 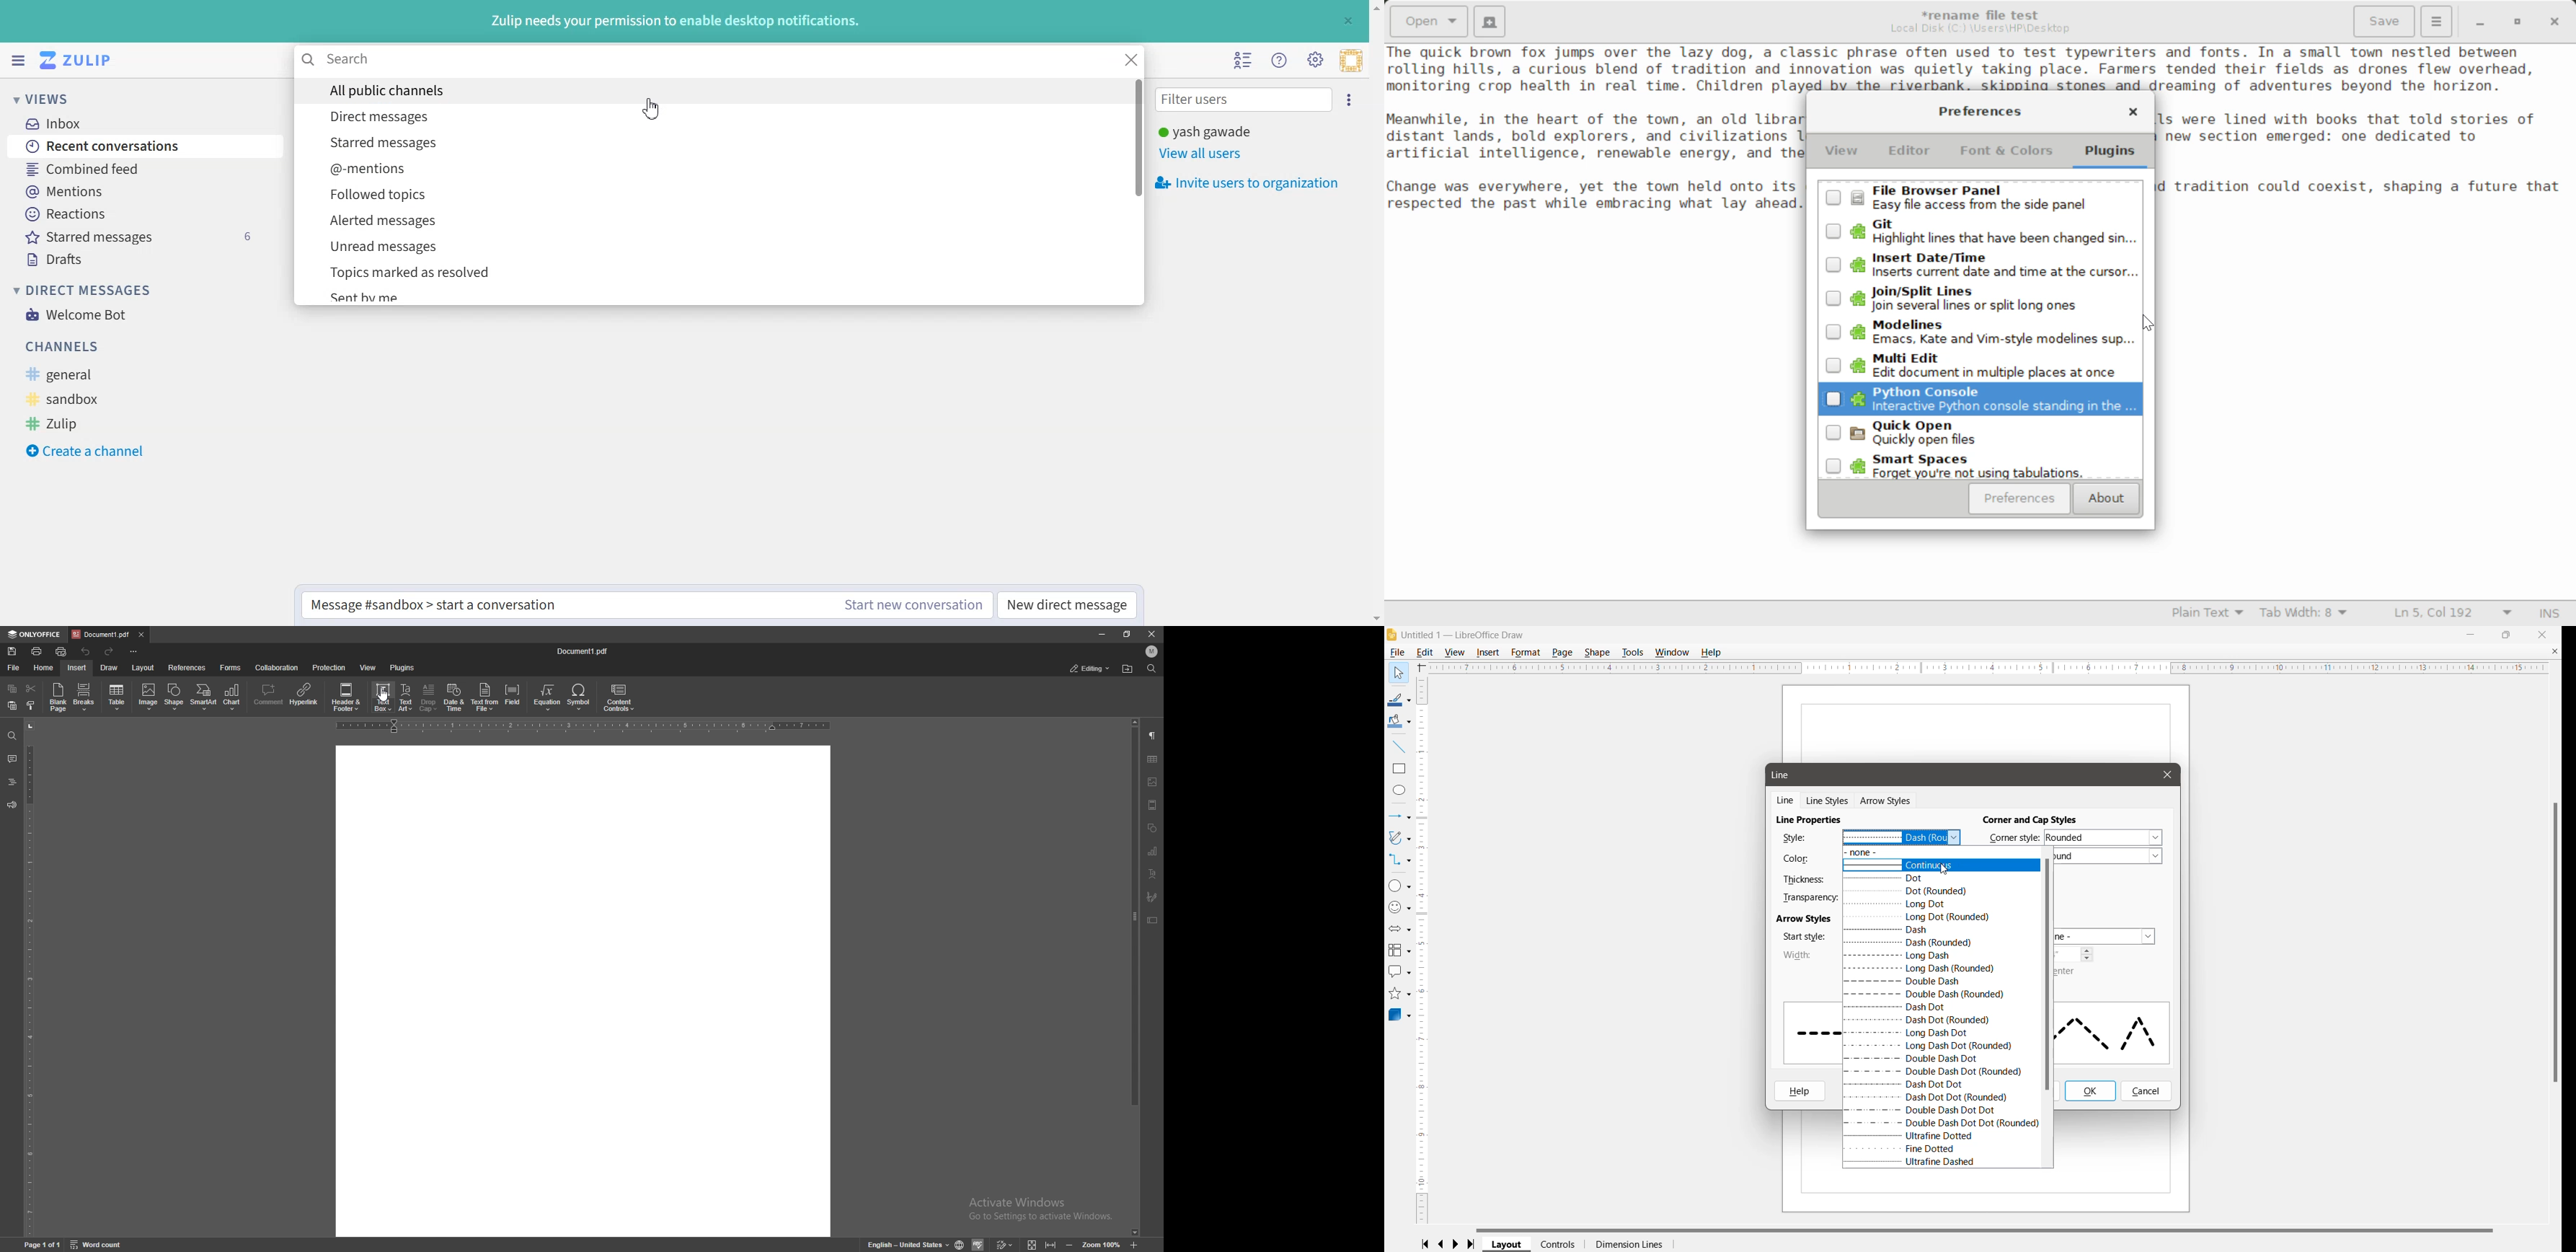 What do you see at coordinates (1802, 937) in the screenshot?
I see `Star style` at bounding box center [1802, 937].